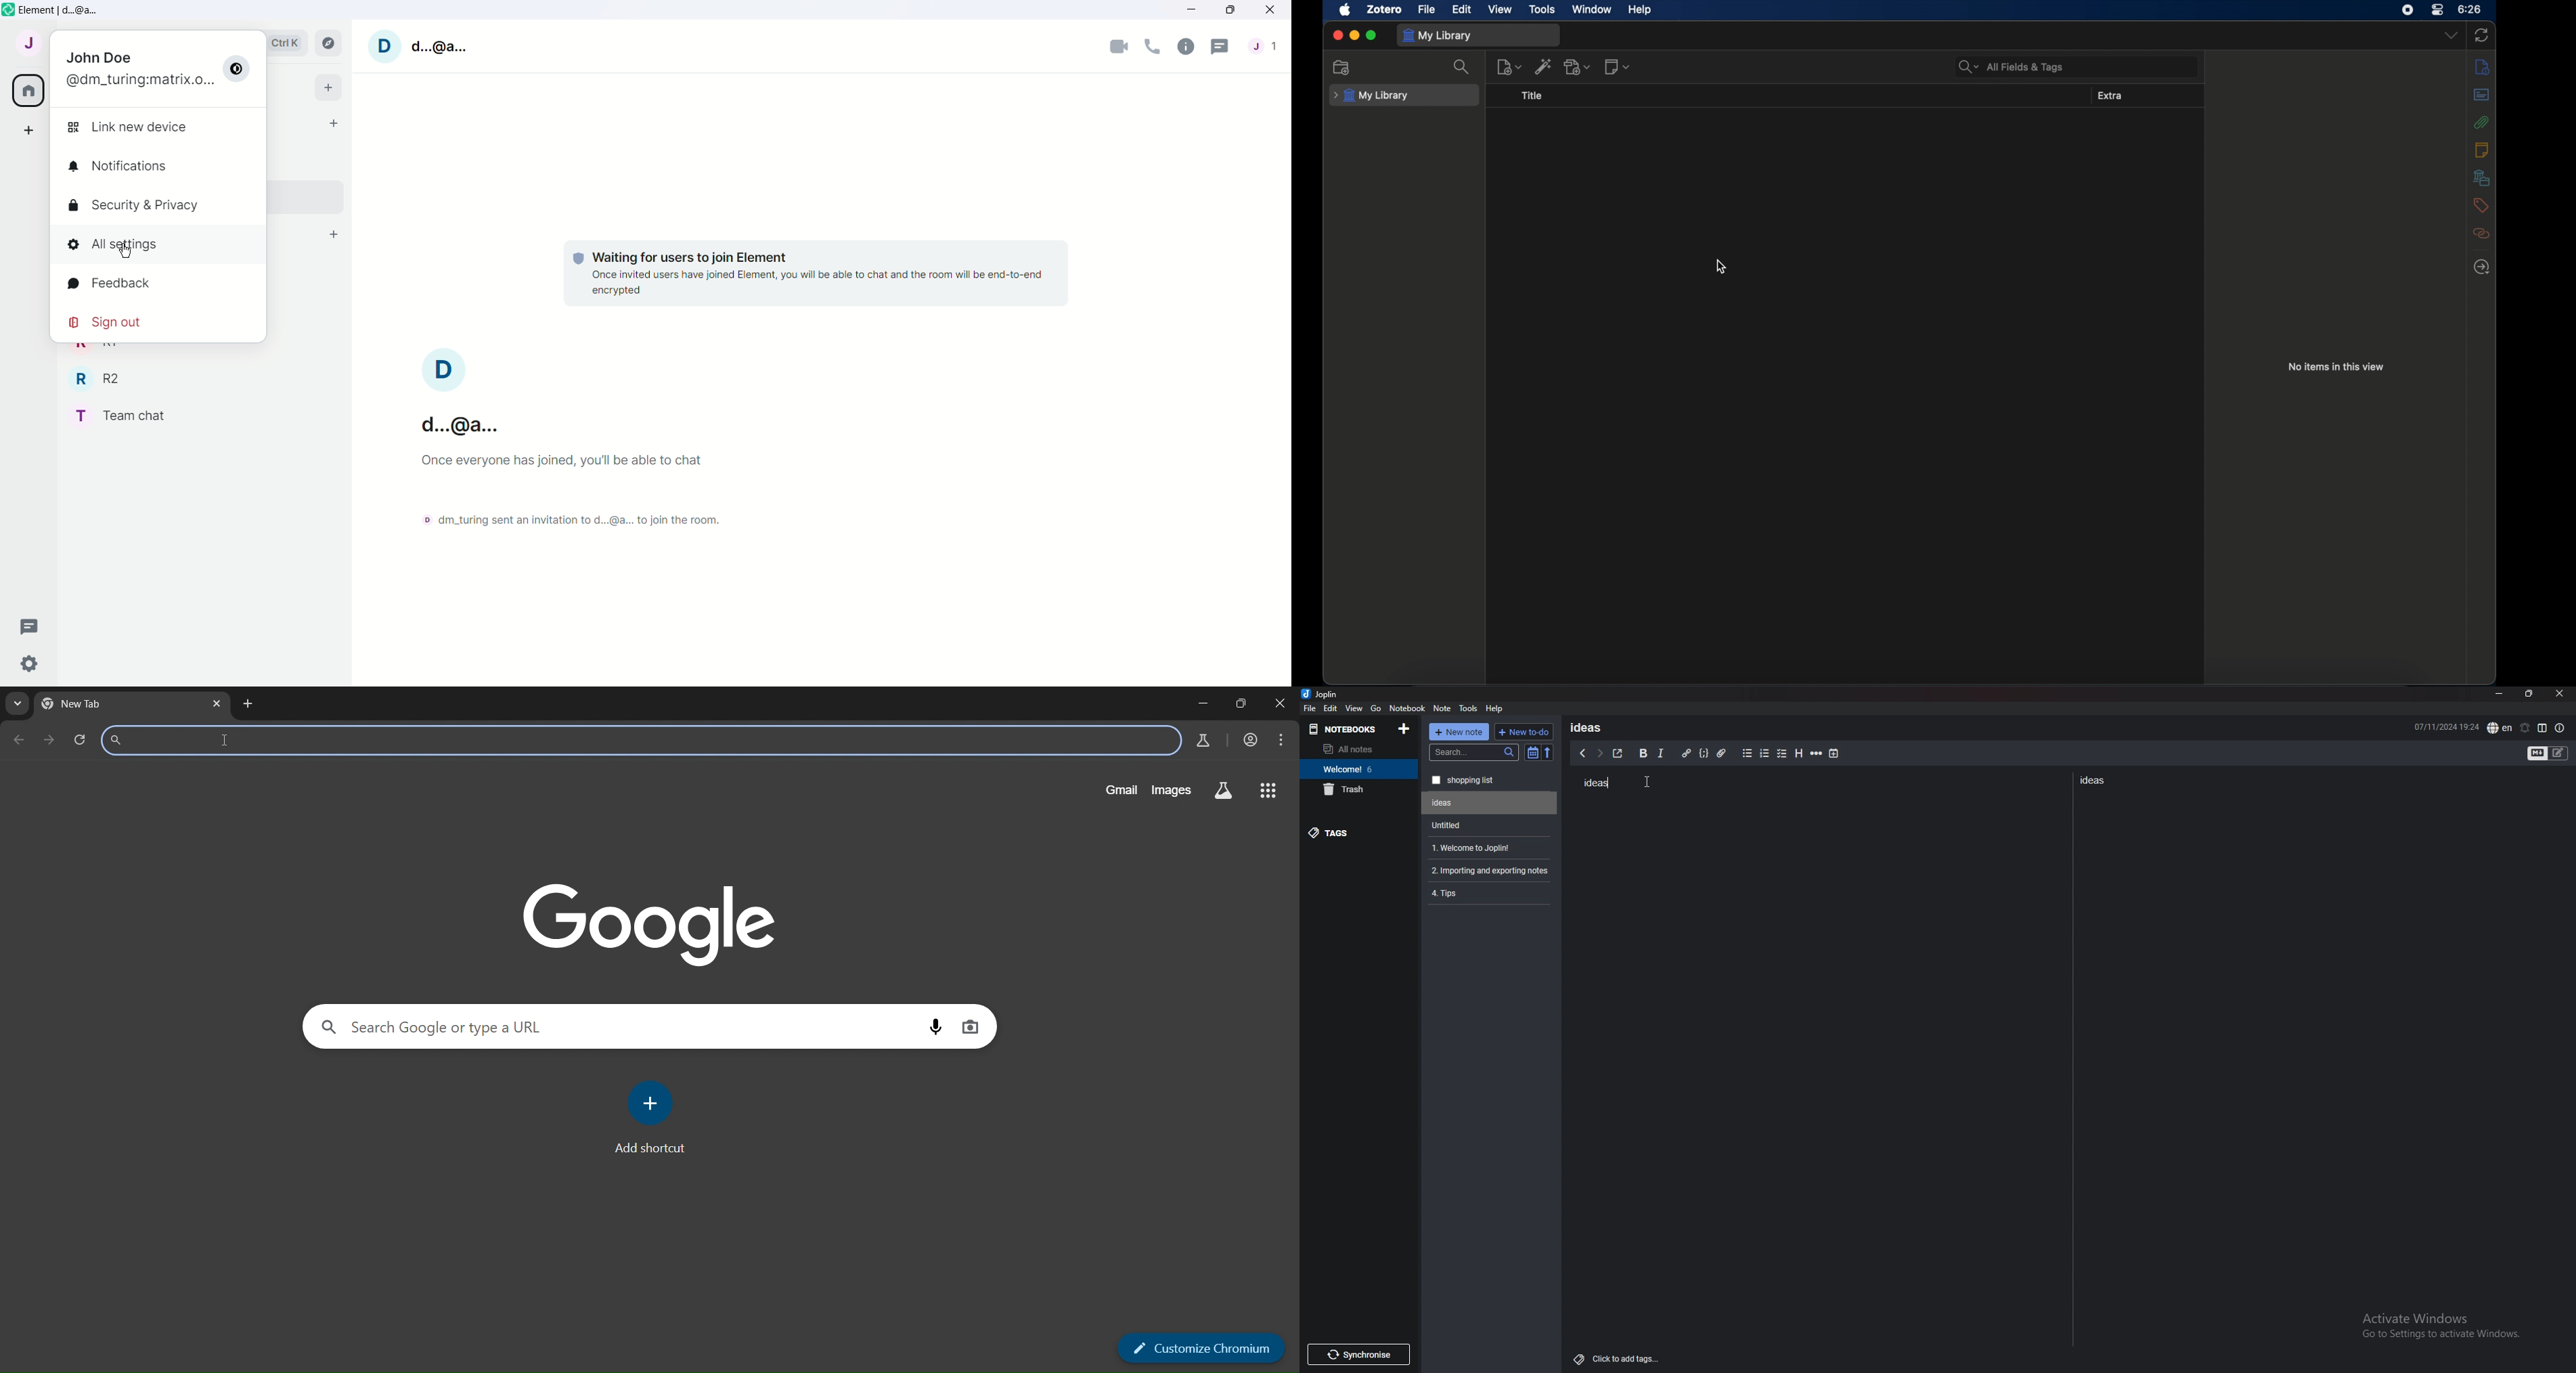  Describe the element at coordinates (1619, 1356) in the screenshot. I see `Click to add tags` at that location.